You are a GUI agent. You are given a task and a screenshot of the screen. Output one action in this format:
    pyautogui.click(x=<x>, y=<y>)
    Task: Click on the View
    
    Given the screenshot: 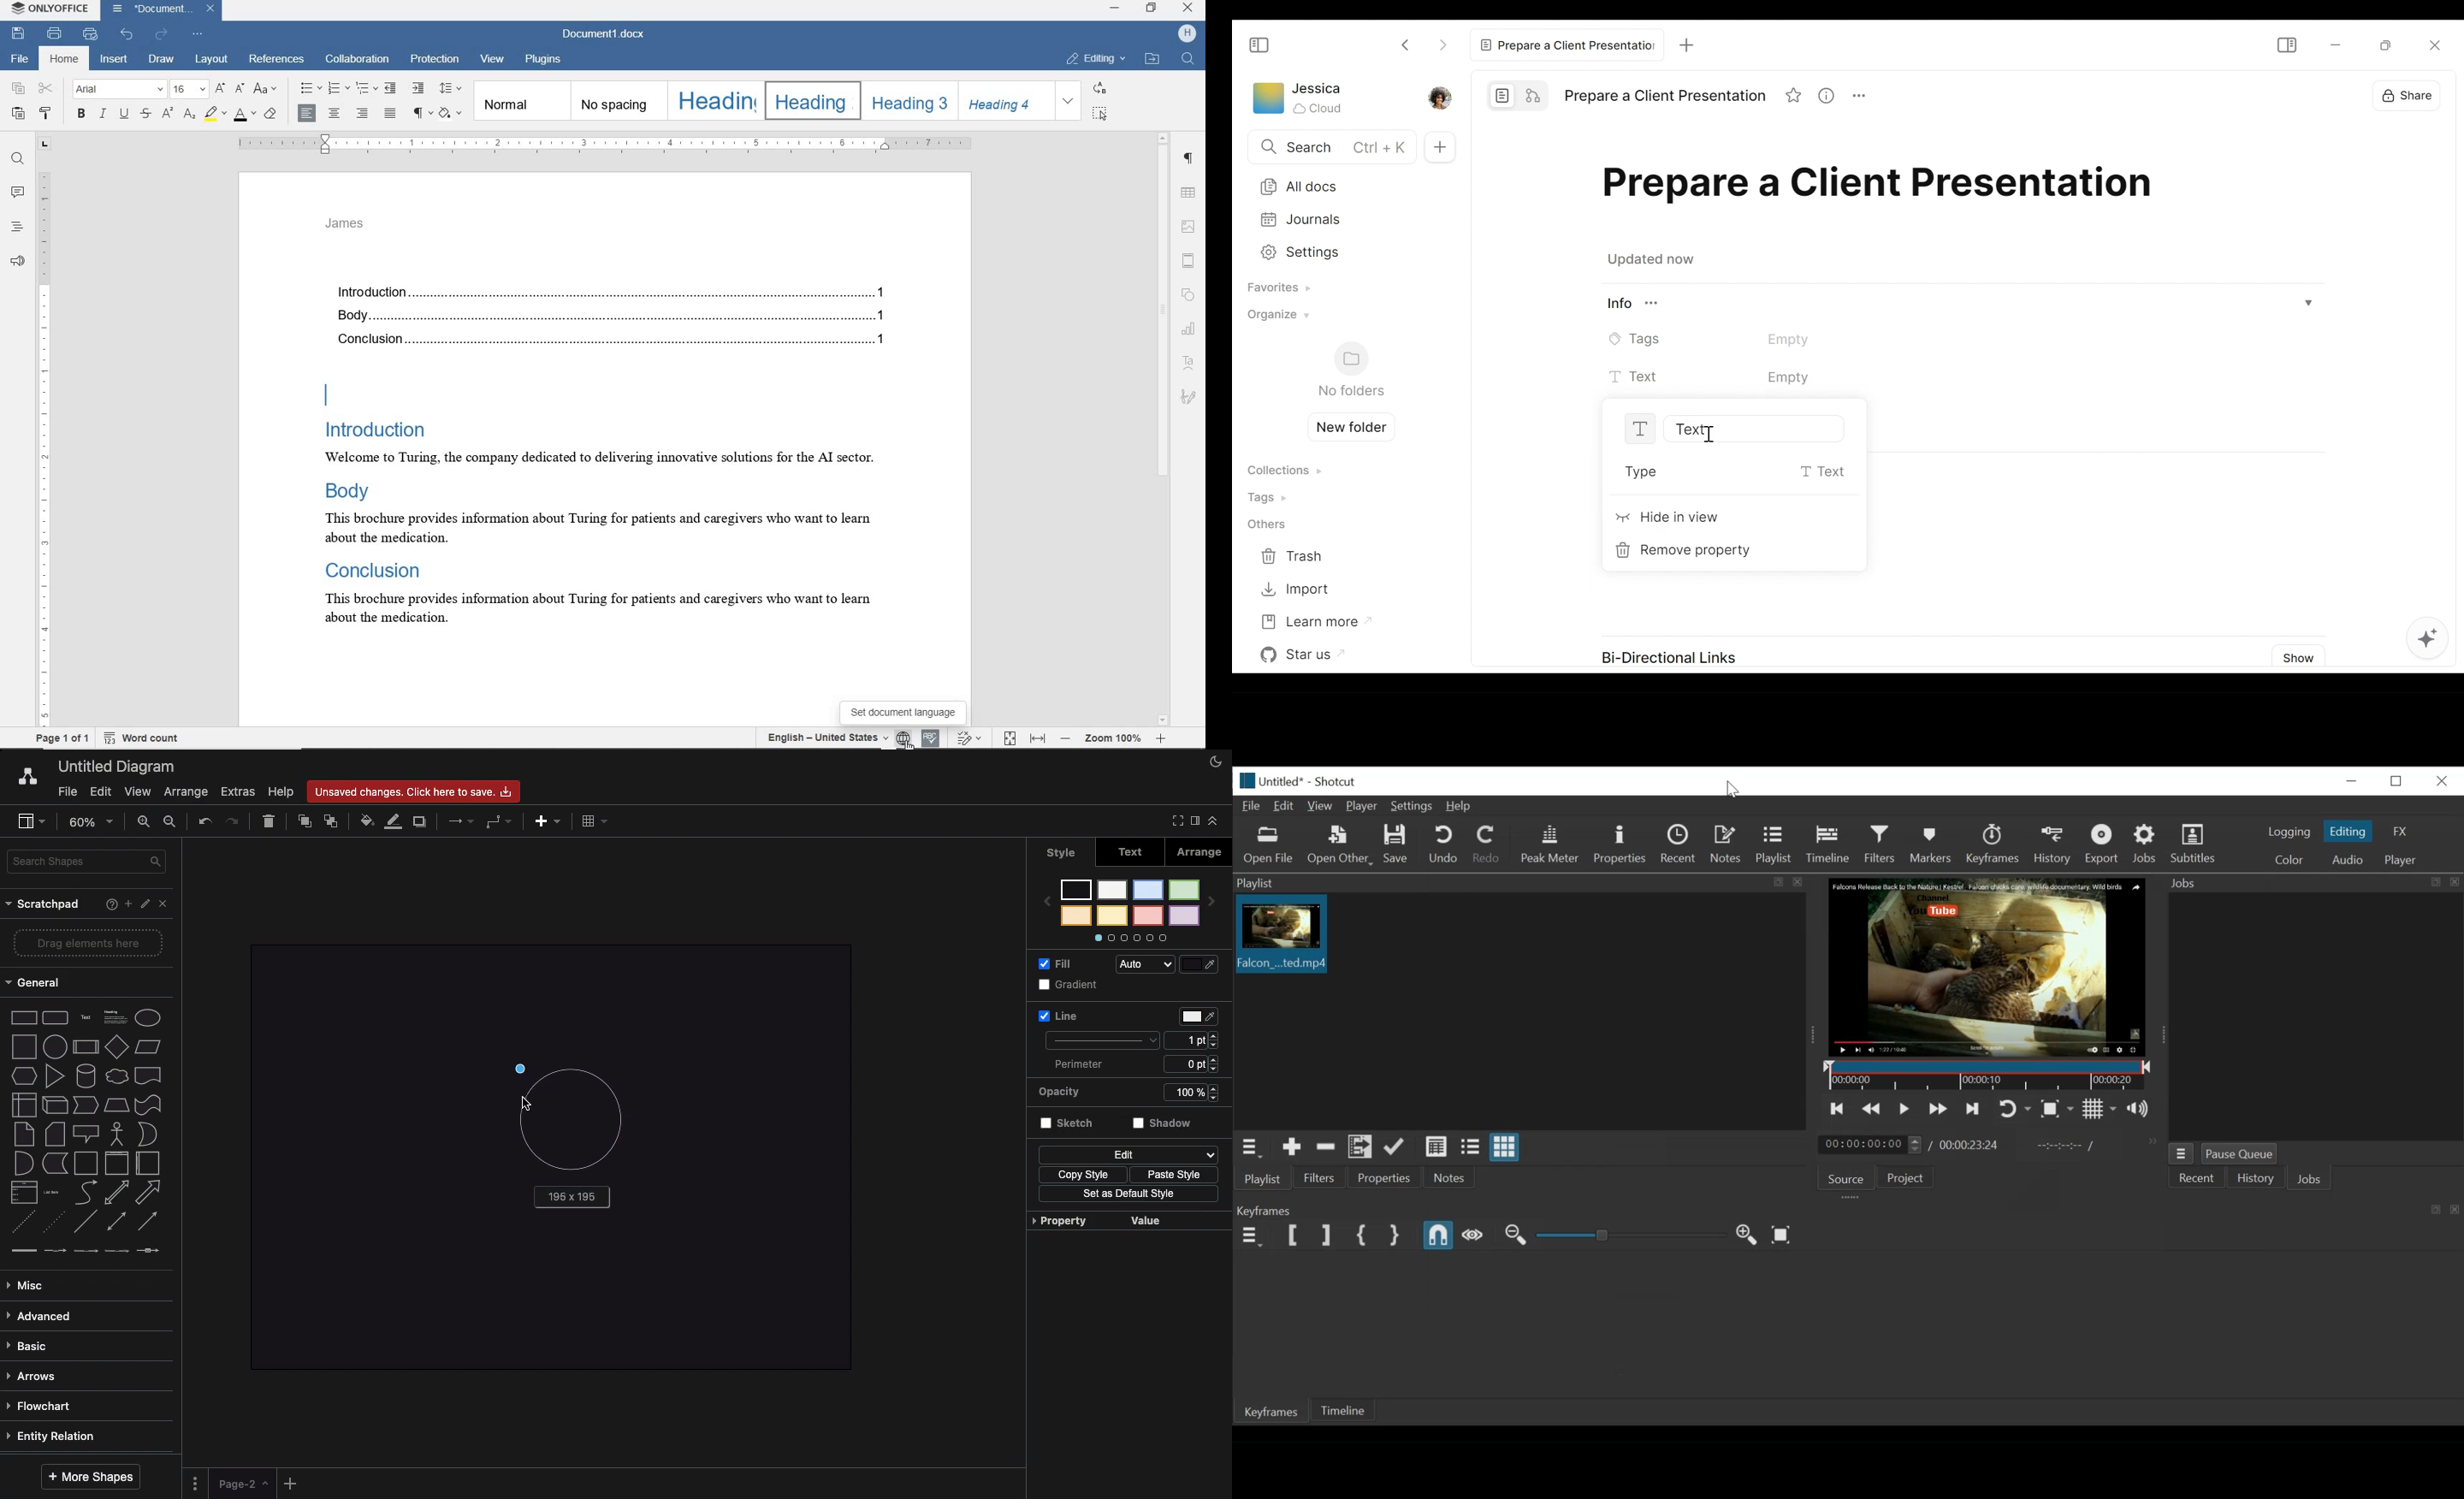 What is the action you would take?
    pyautogui.click(x=1321, y=805)
    